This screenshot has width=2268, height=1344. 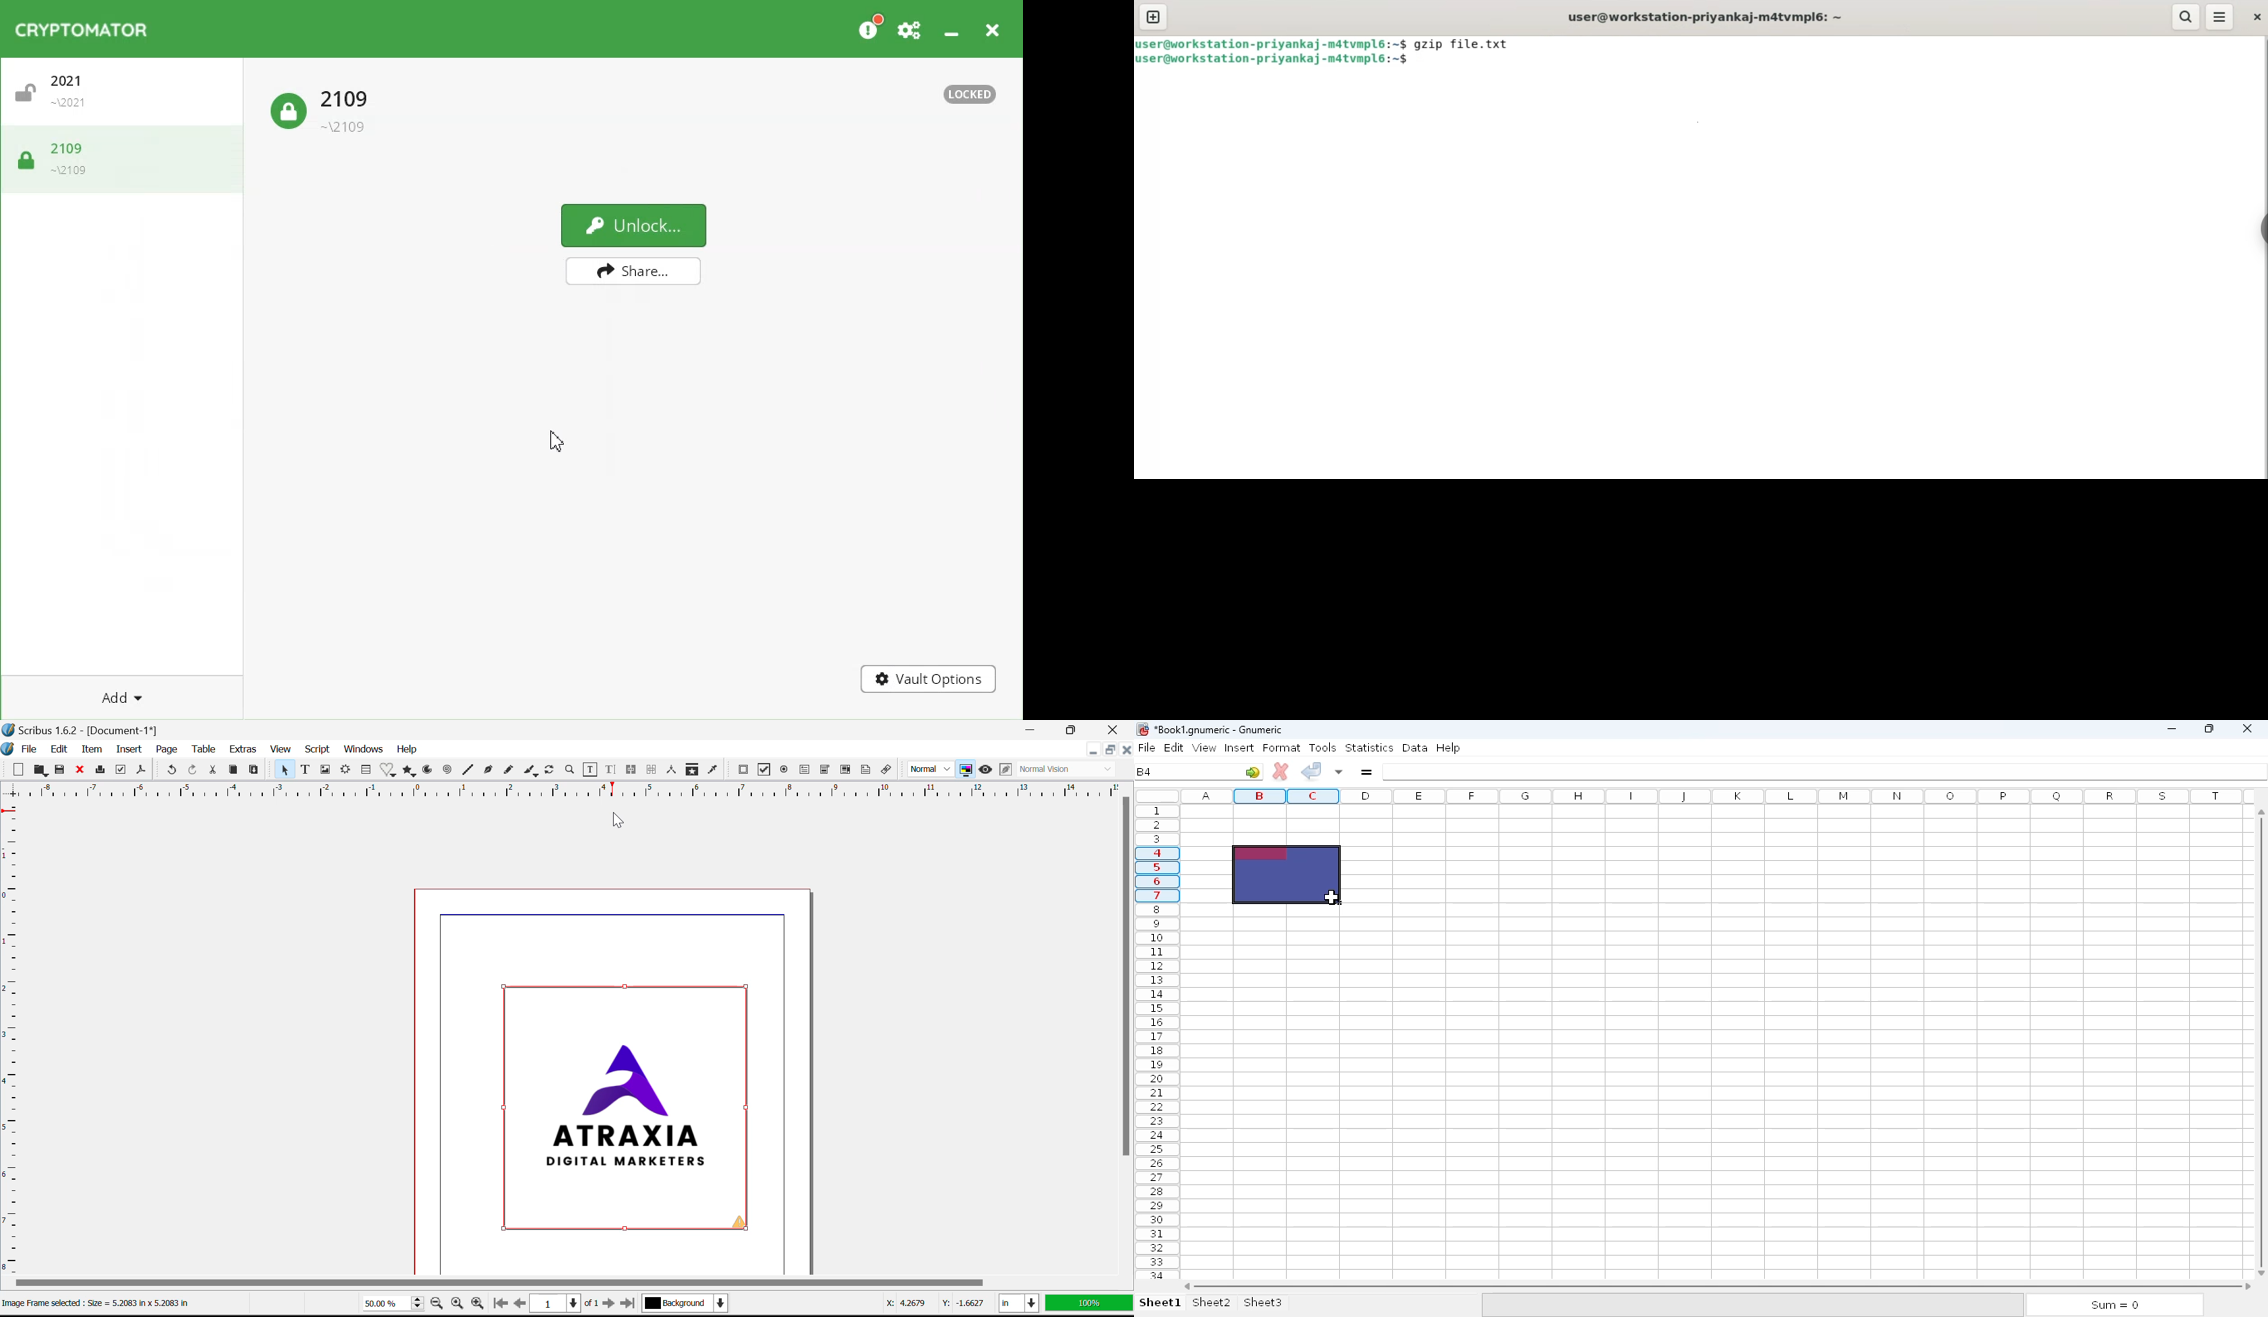 I want to click on Redo, so click(x=195, y=770).